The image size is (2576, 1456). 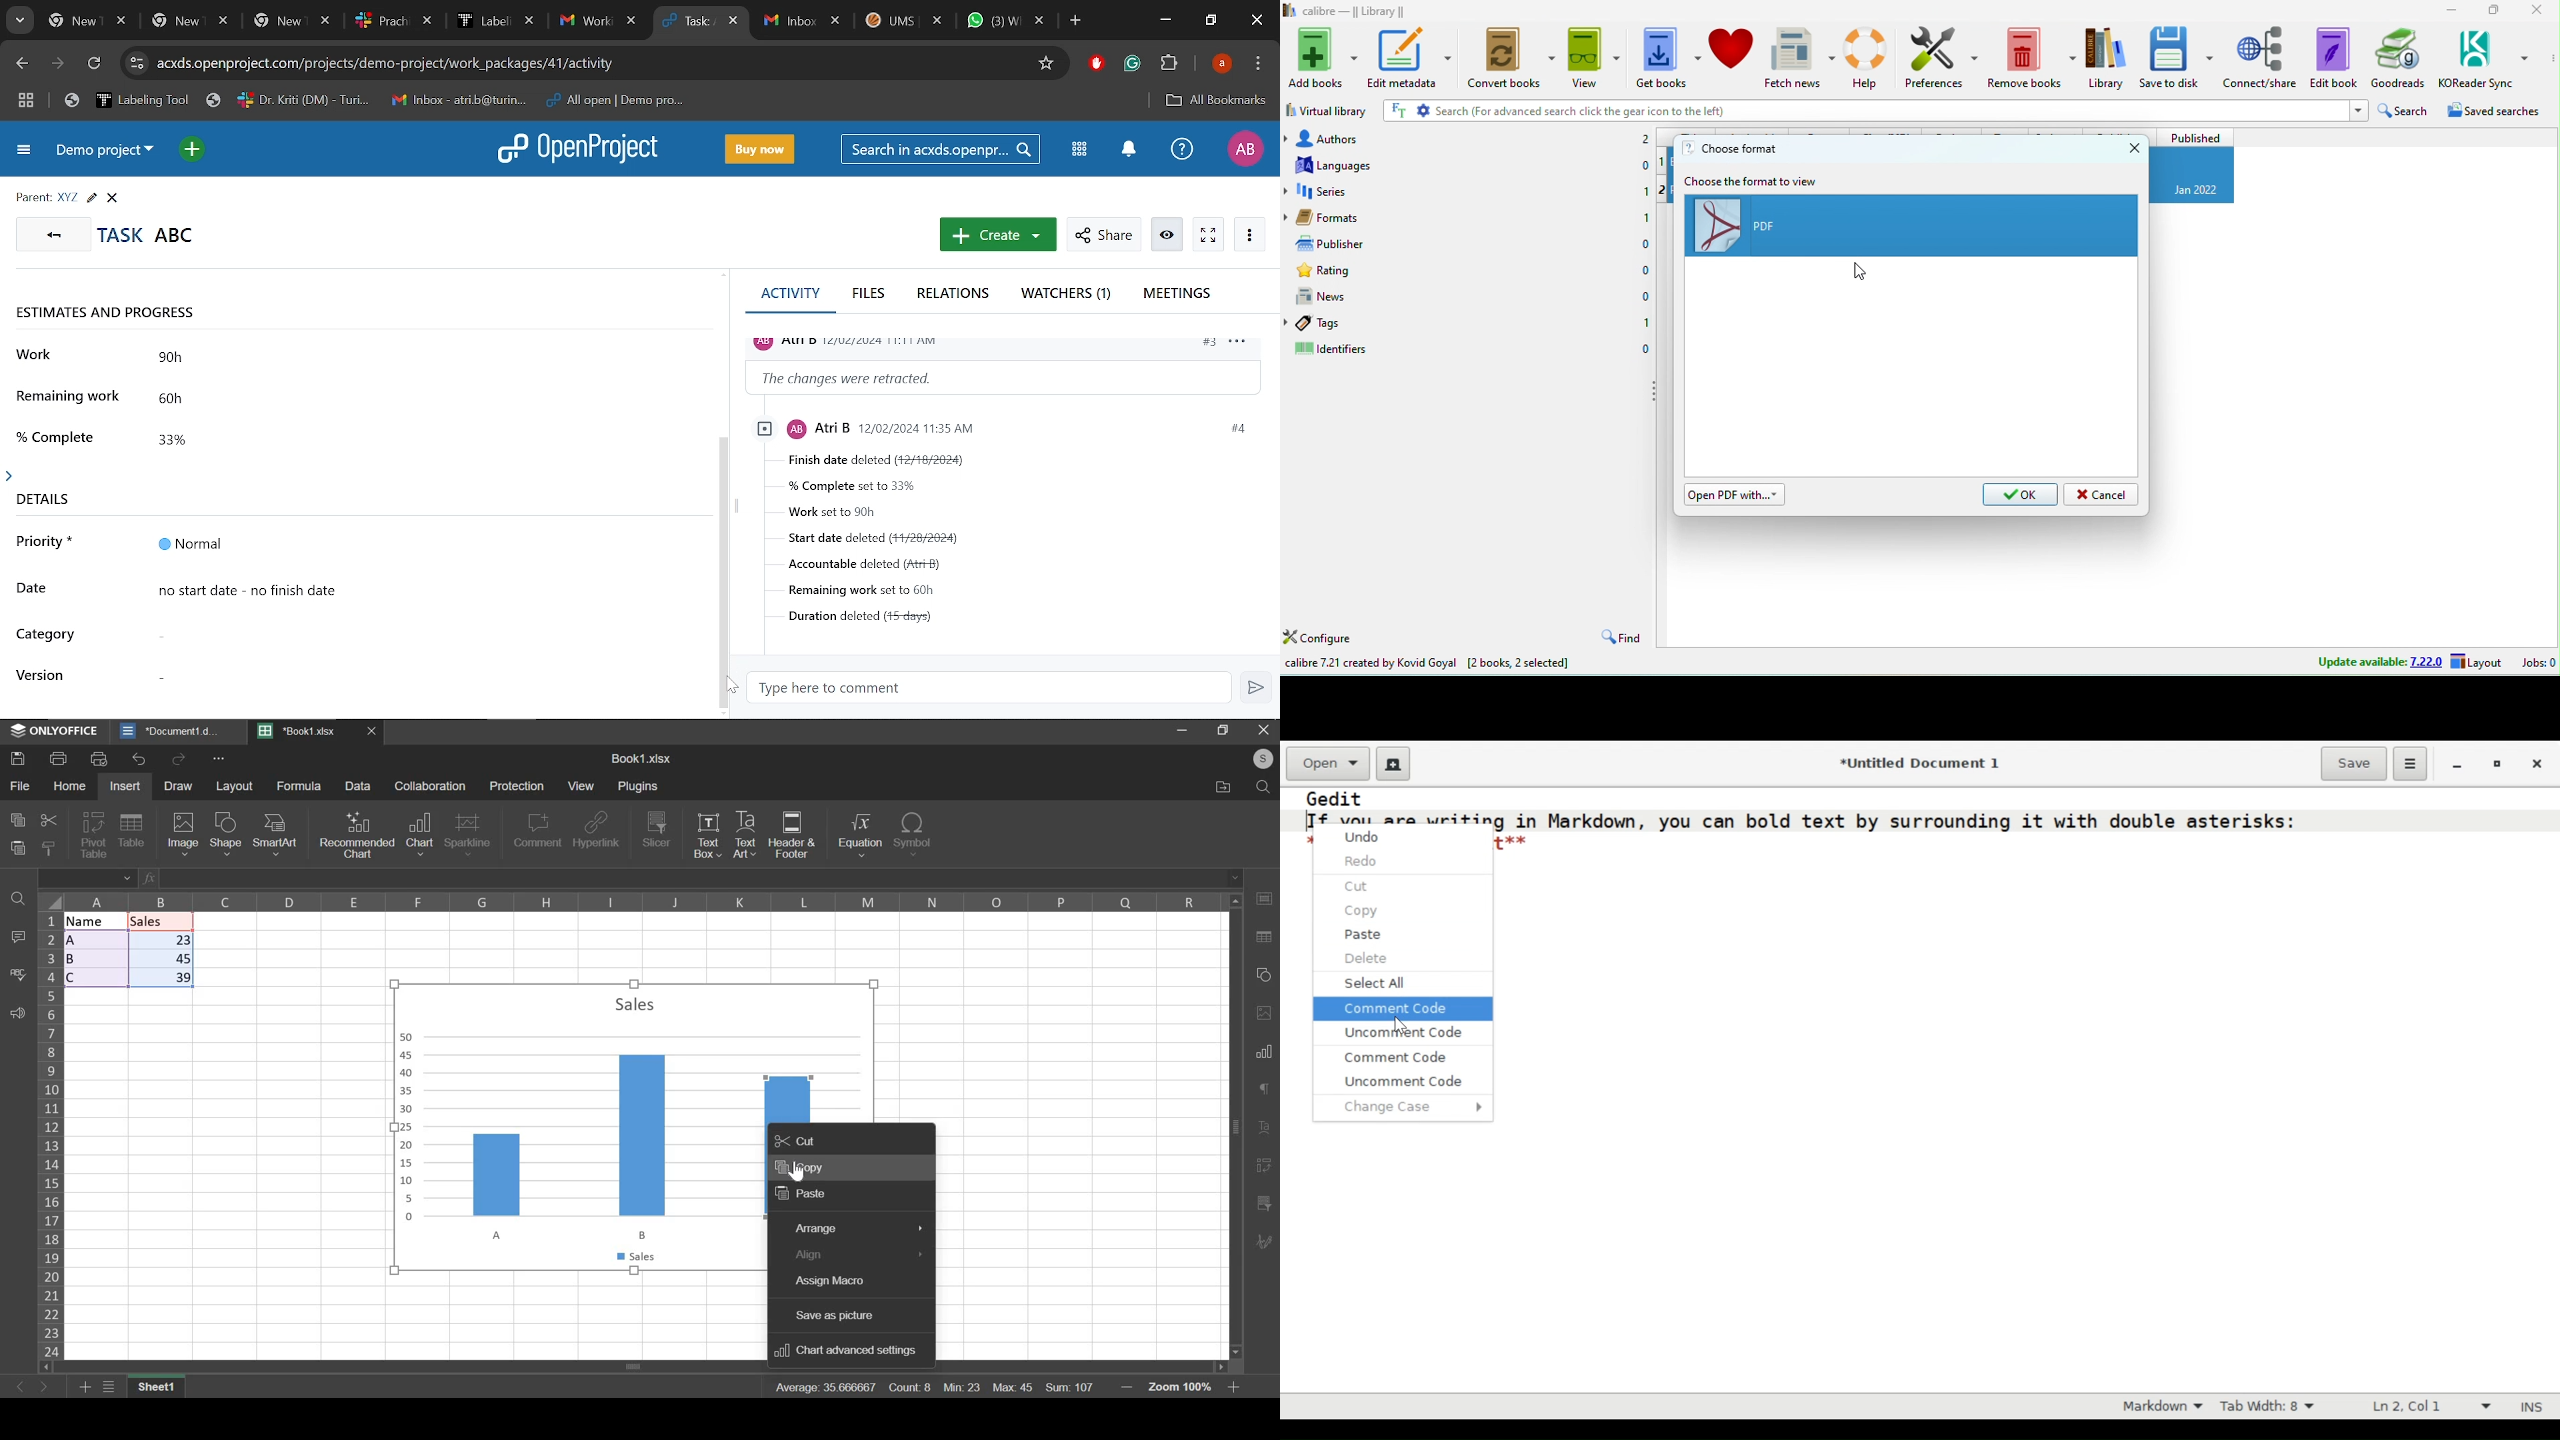 I want to click on details, so click(x=39, y=494).